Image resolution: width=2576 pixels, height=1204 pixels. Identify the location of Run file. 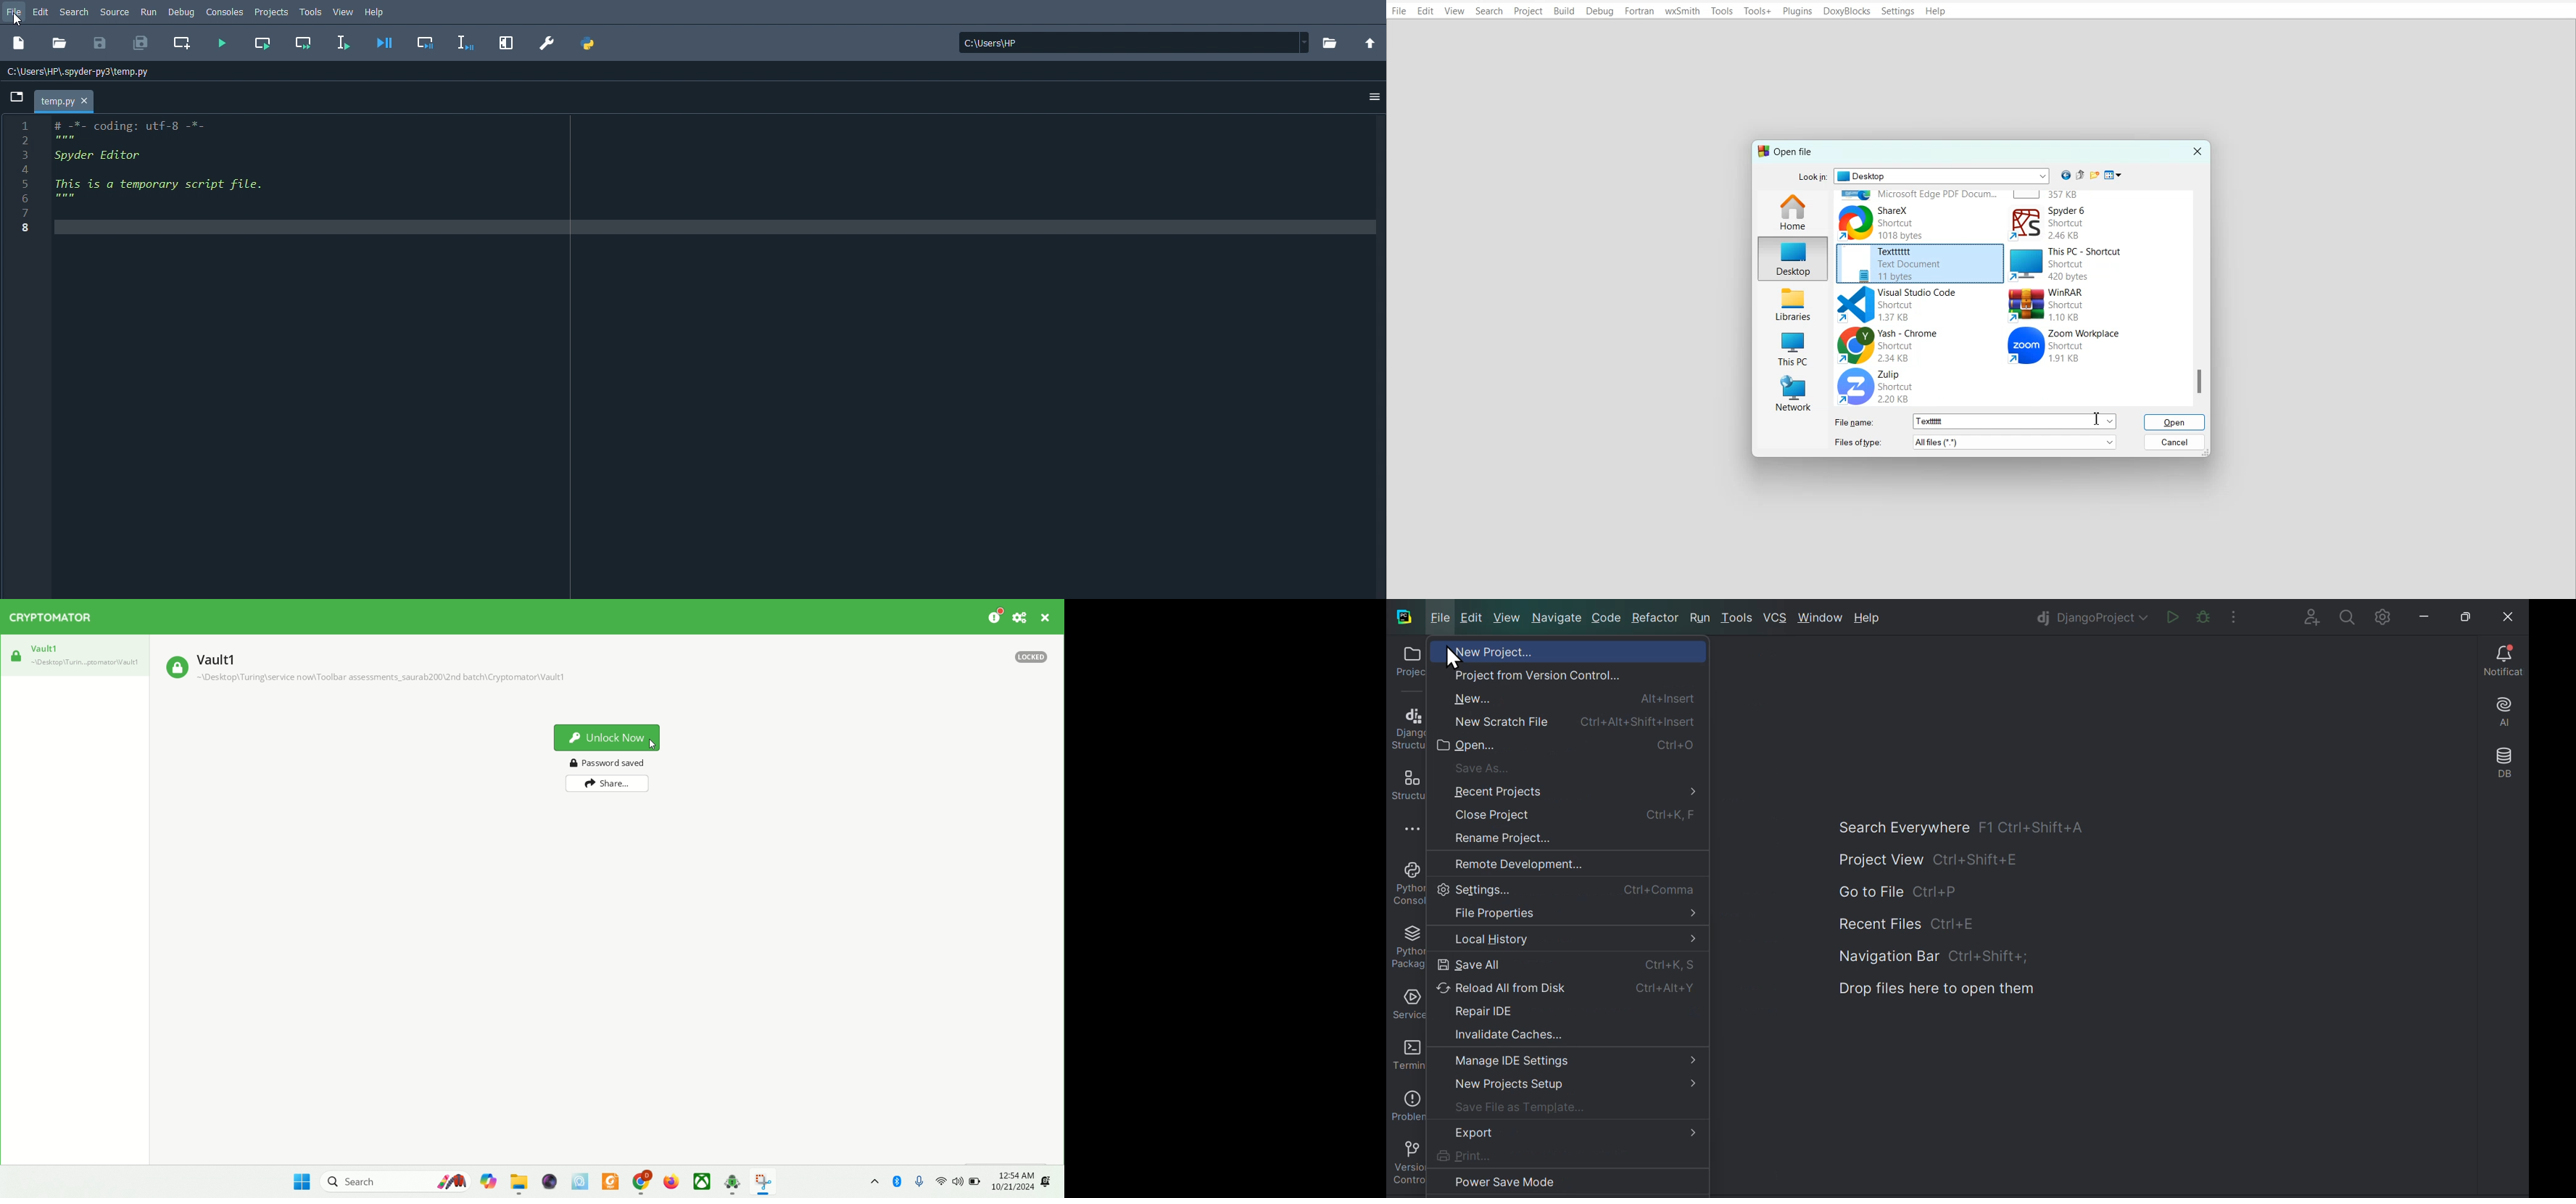
(2170, 616).